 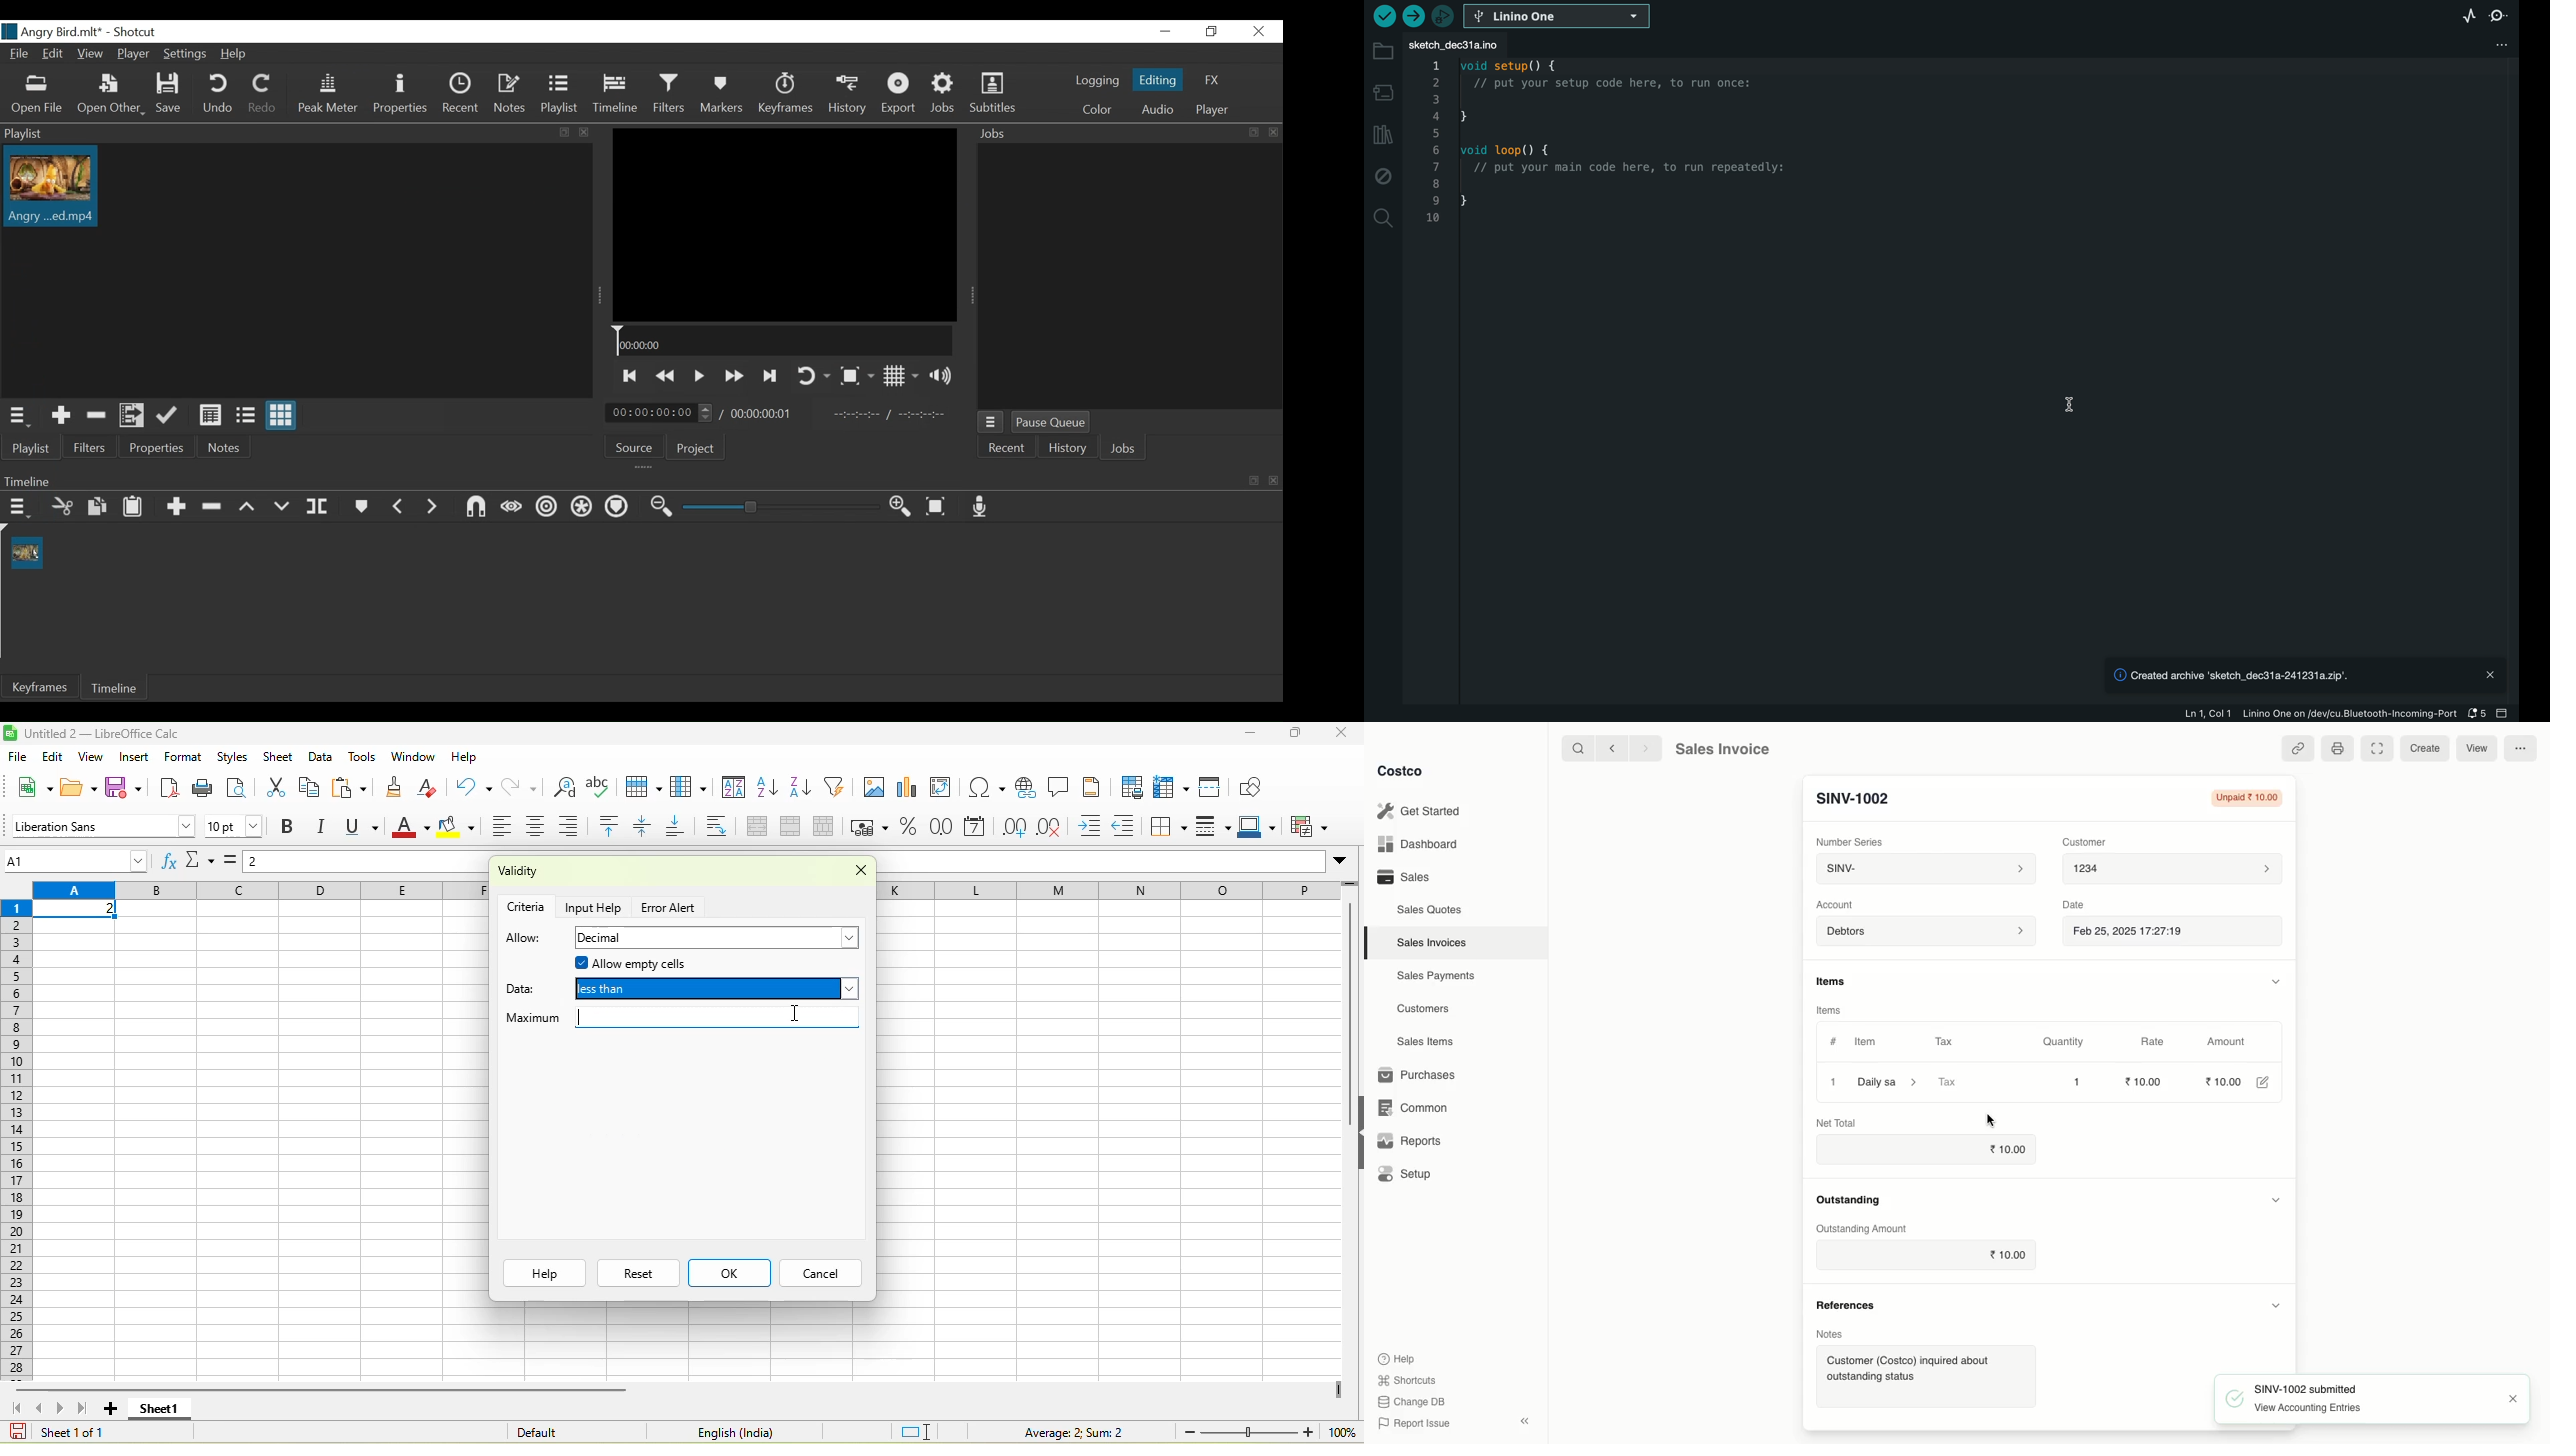 I want to click on Filters, so click(x=90, y=445).